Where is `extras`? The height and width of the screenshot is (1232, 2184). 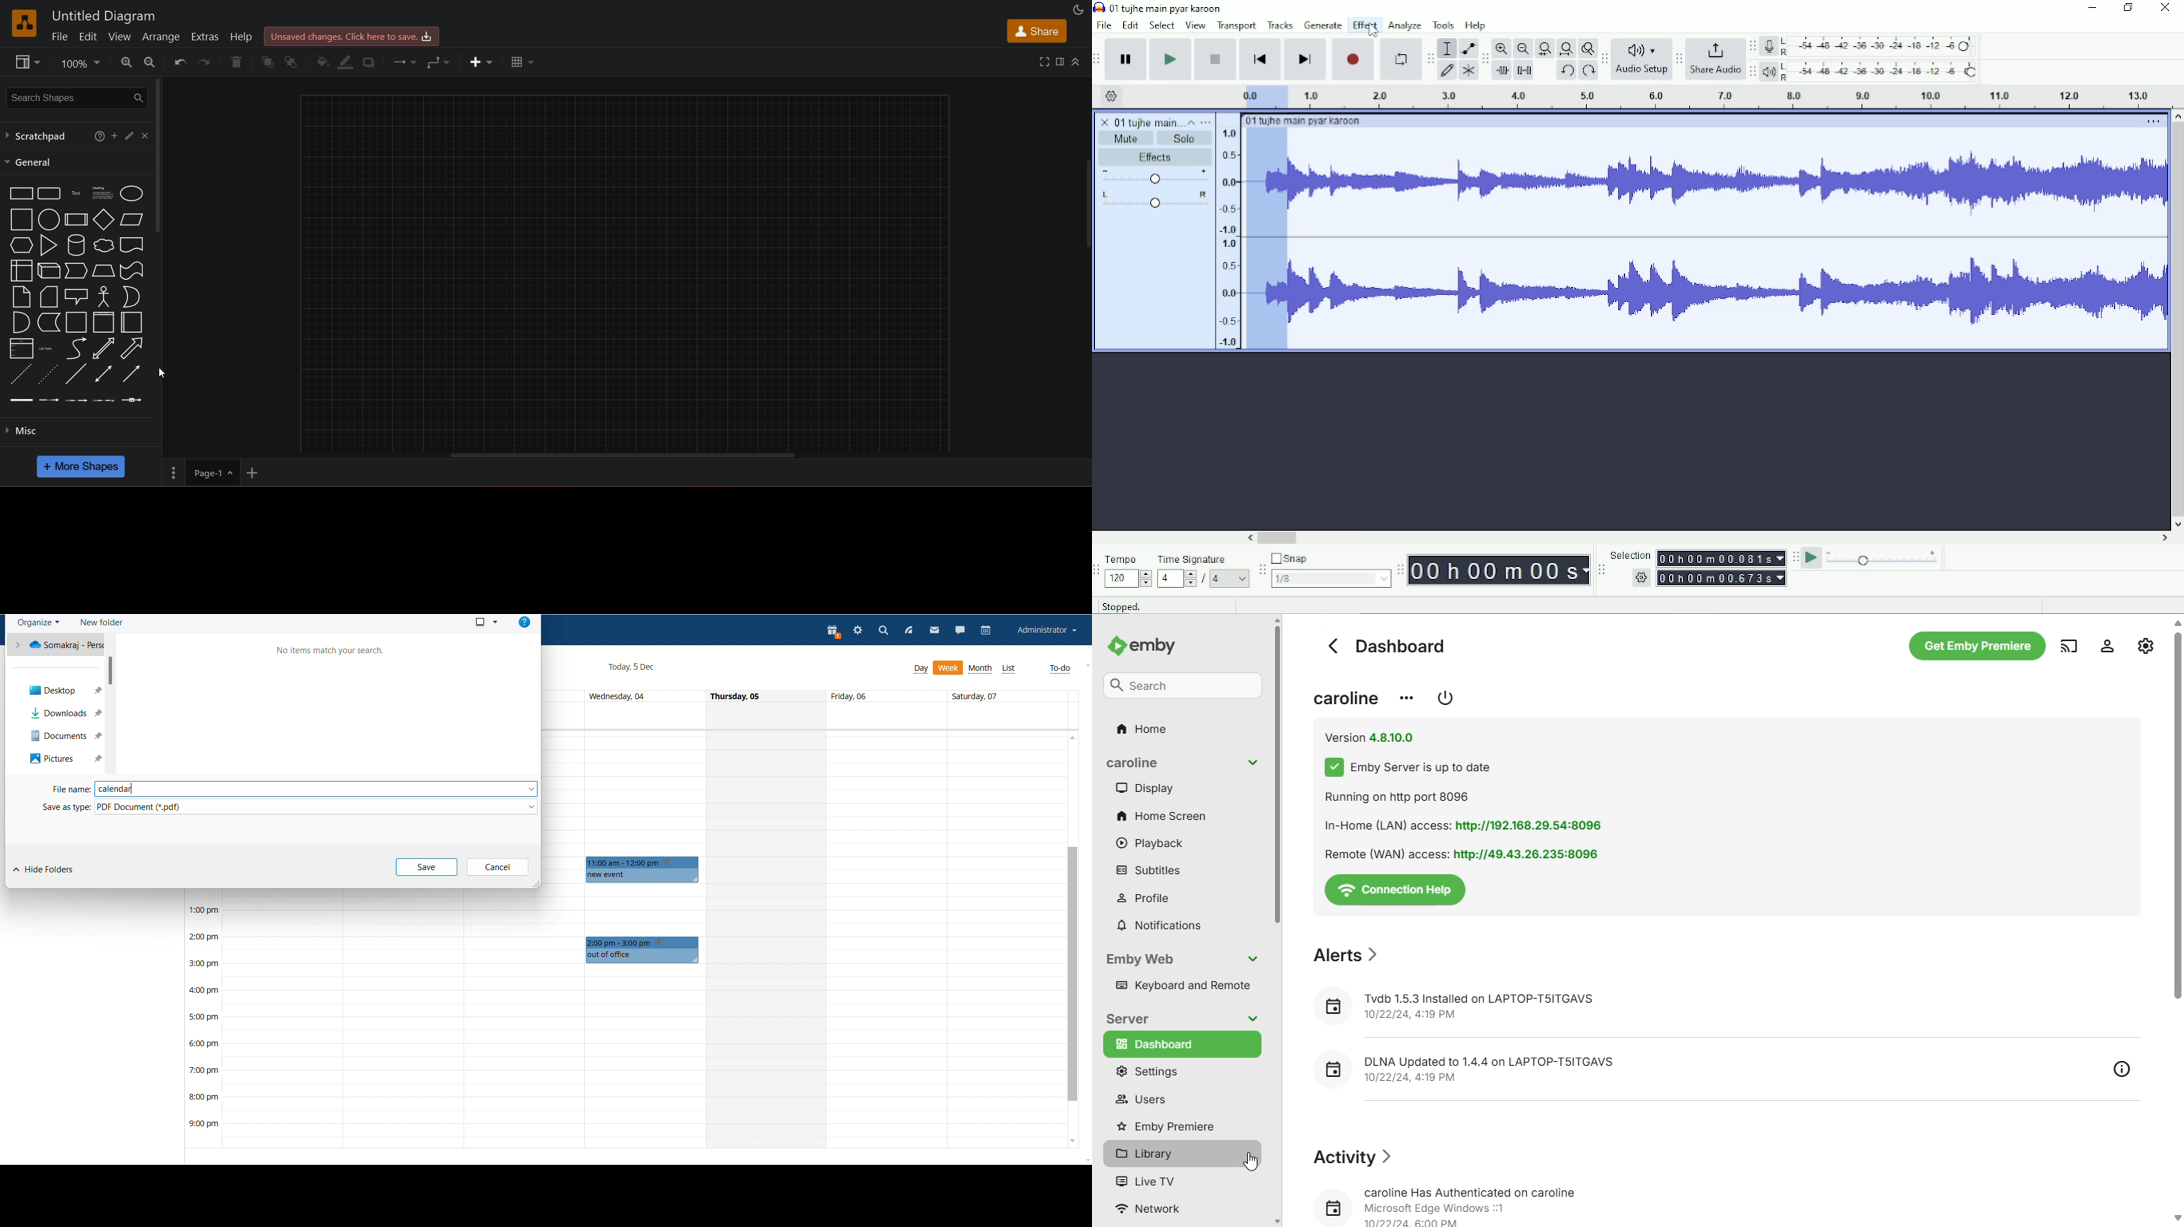 extras is located at coordinates (207, 36).